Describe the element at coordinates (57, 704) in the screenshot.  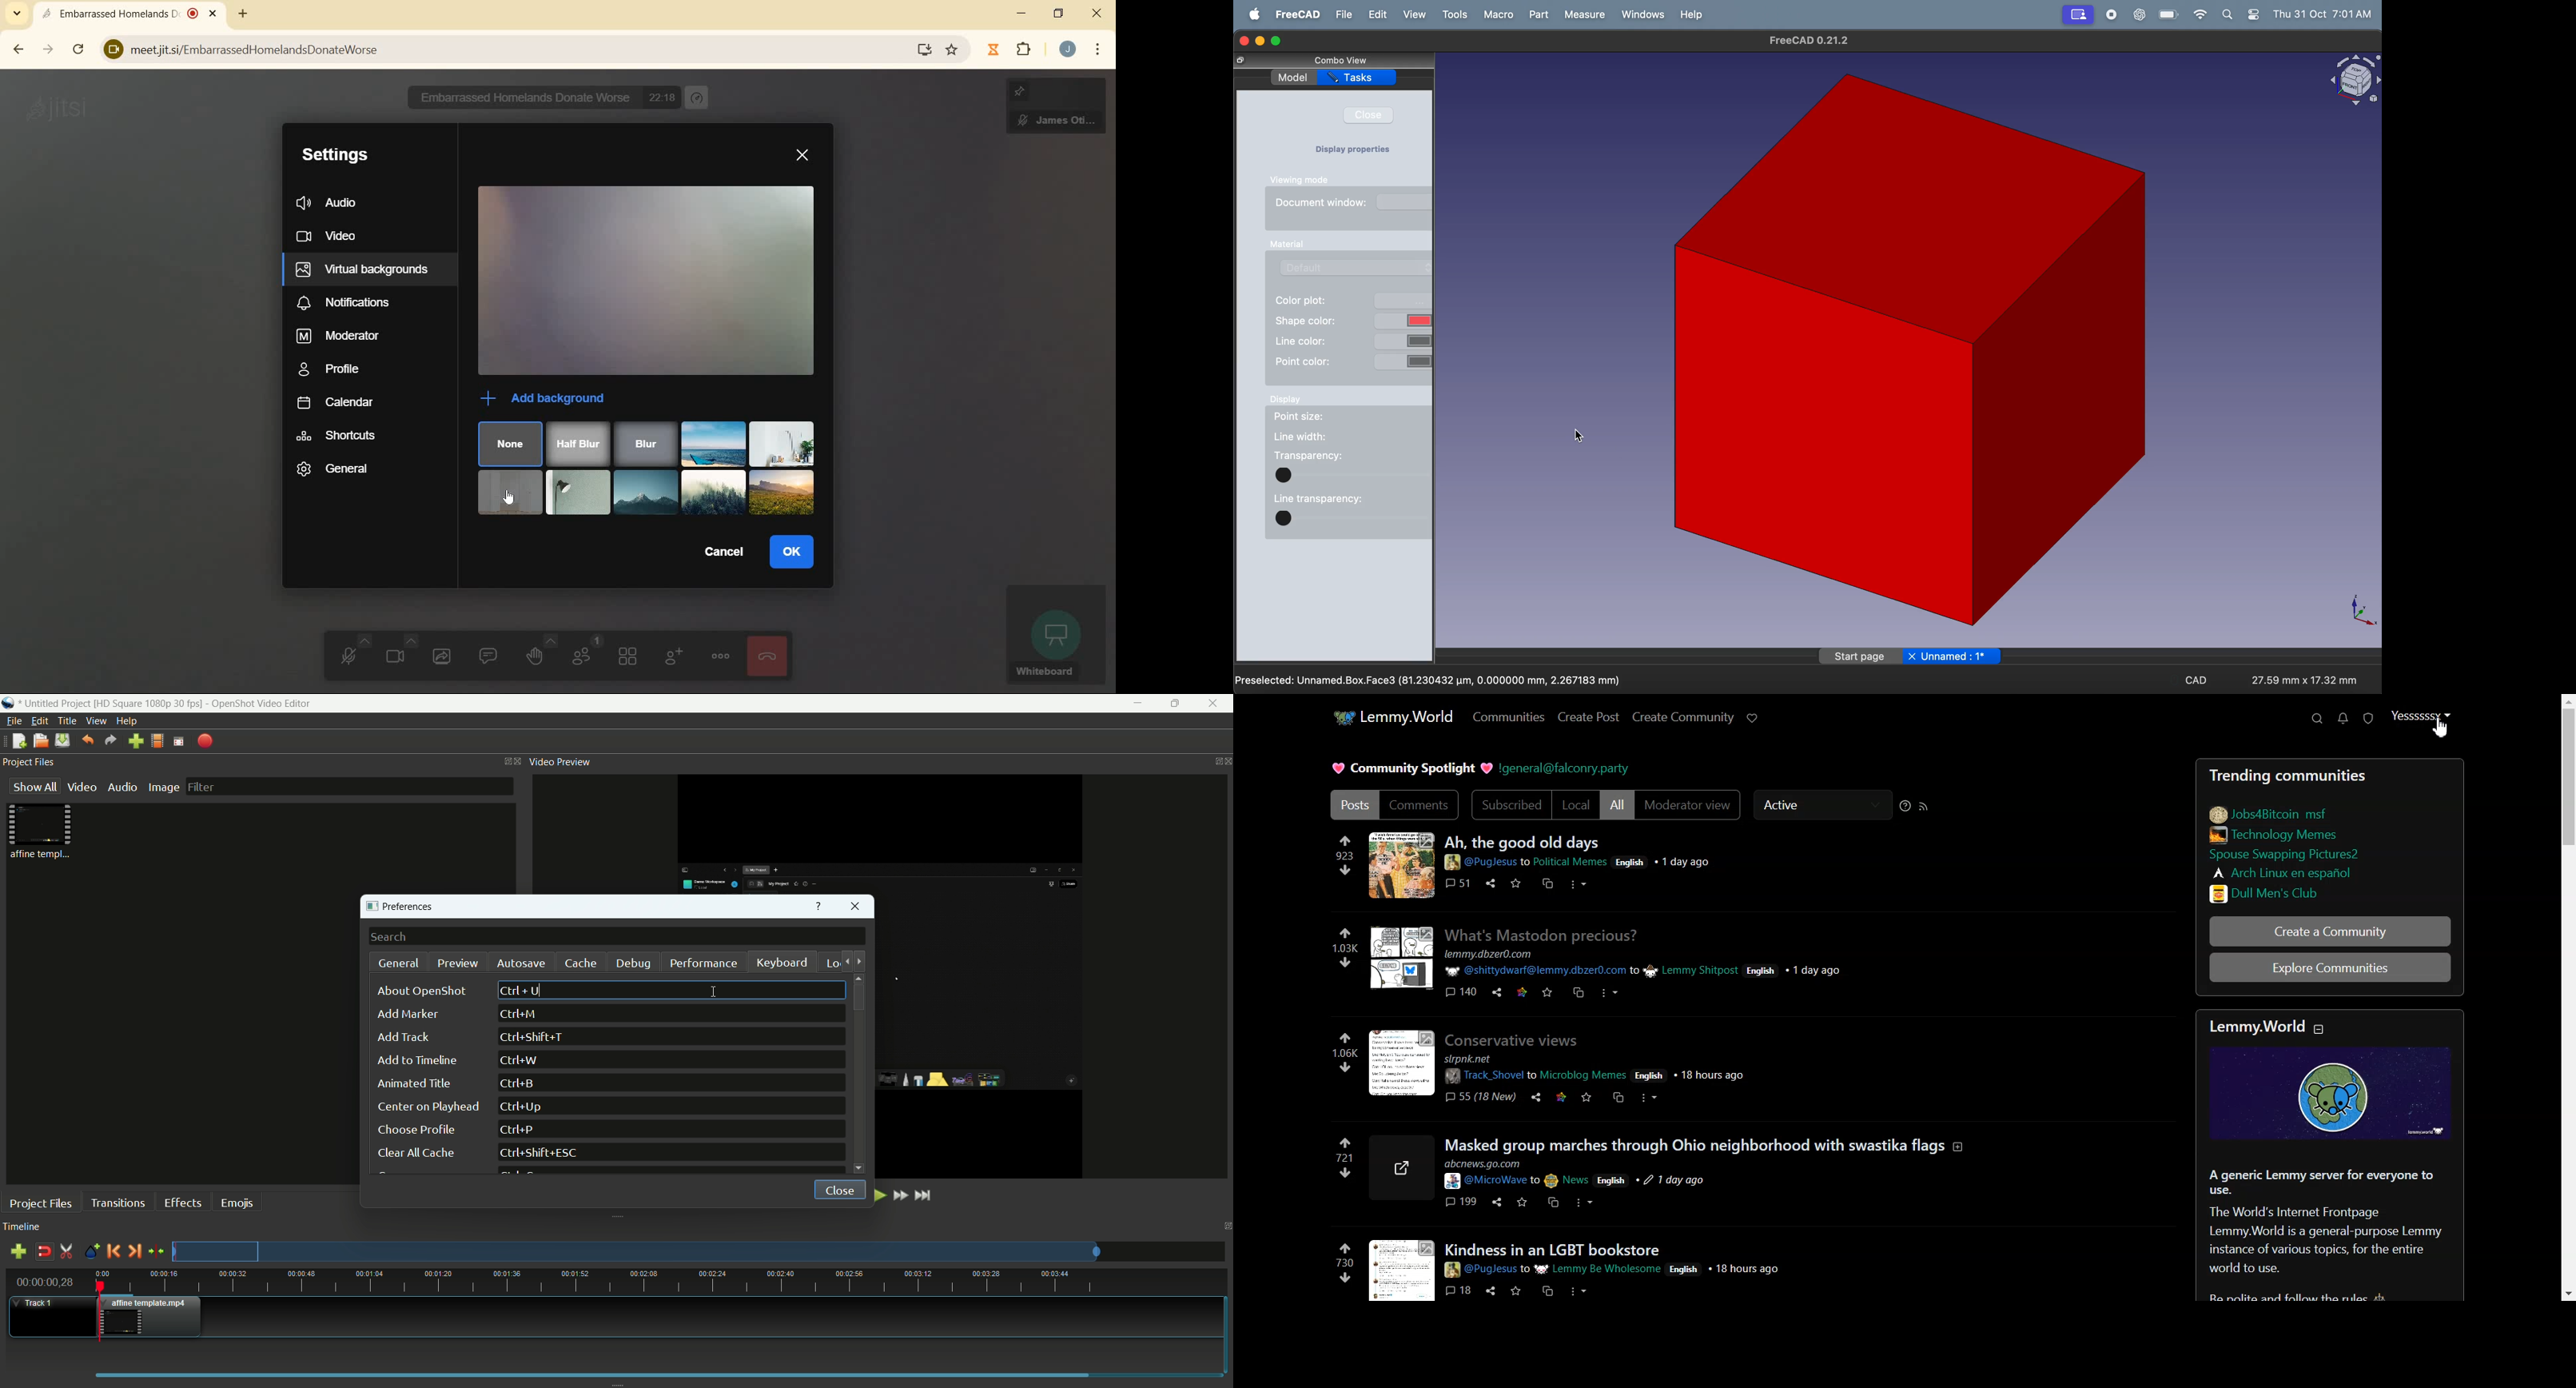
I see `project name` at that location.